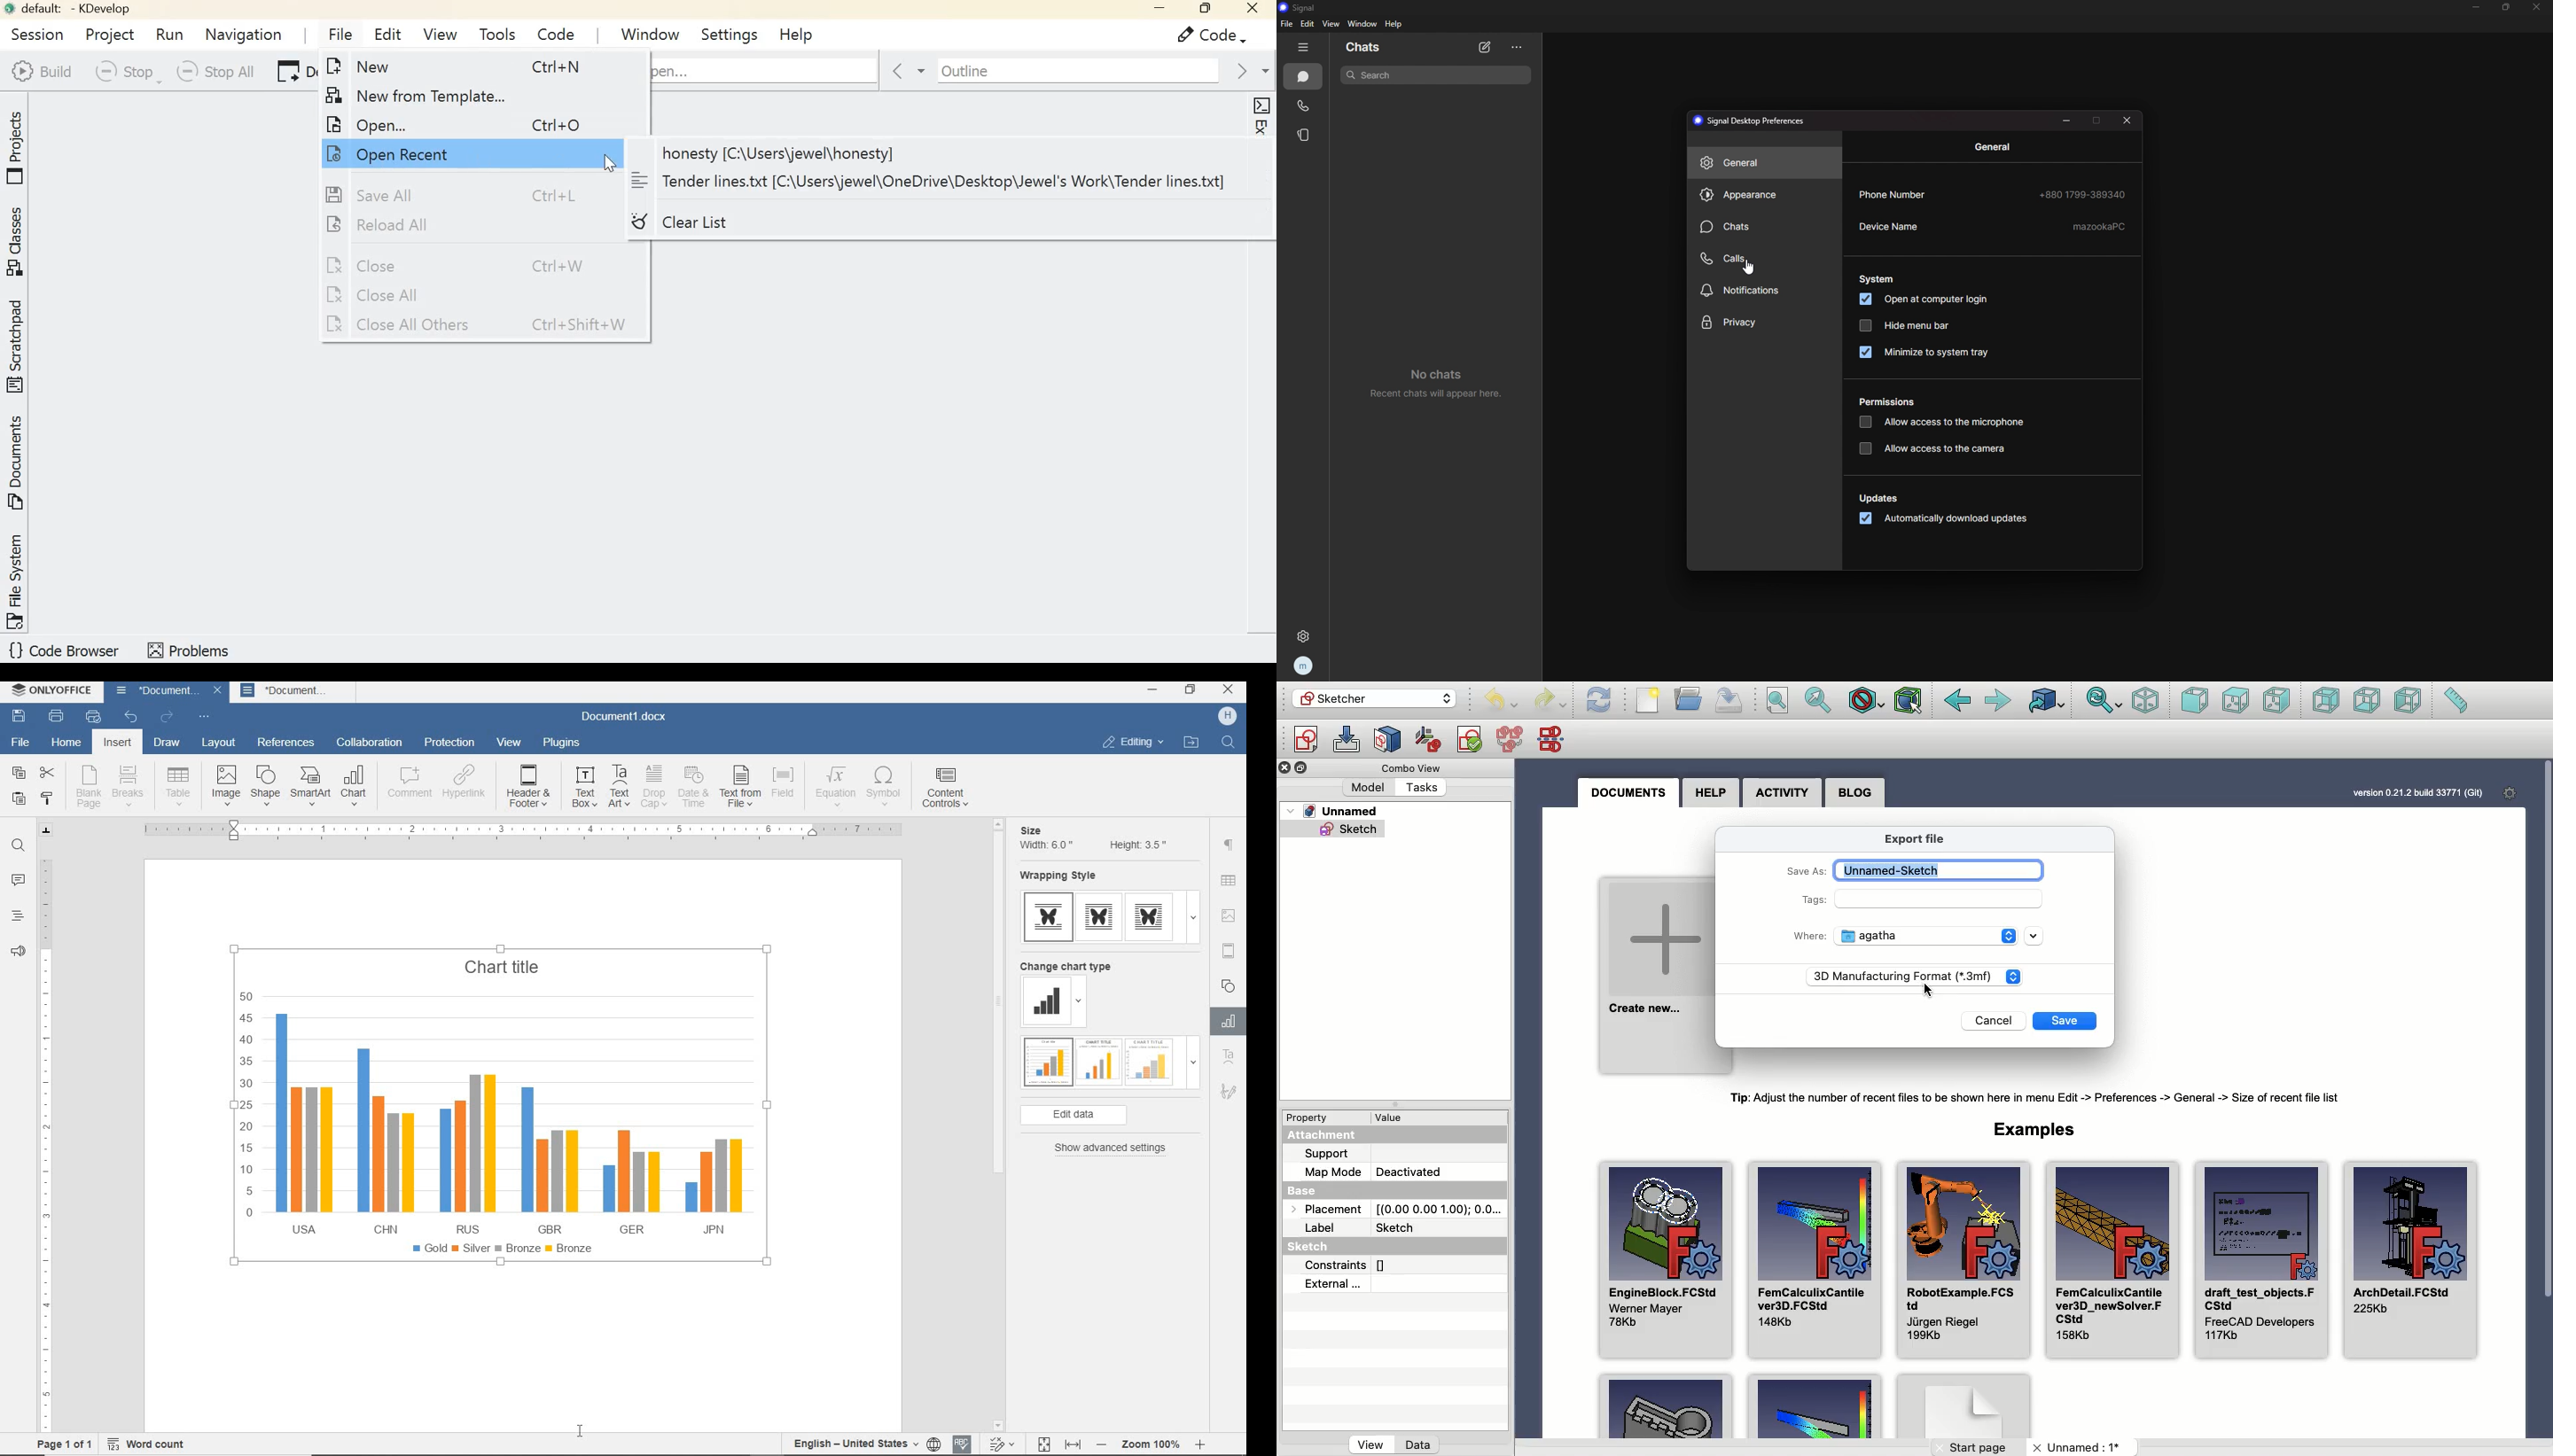  Describe the element at coordinates (2100, 227) in the screenshot. I see `mazookaPC` at that location.